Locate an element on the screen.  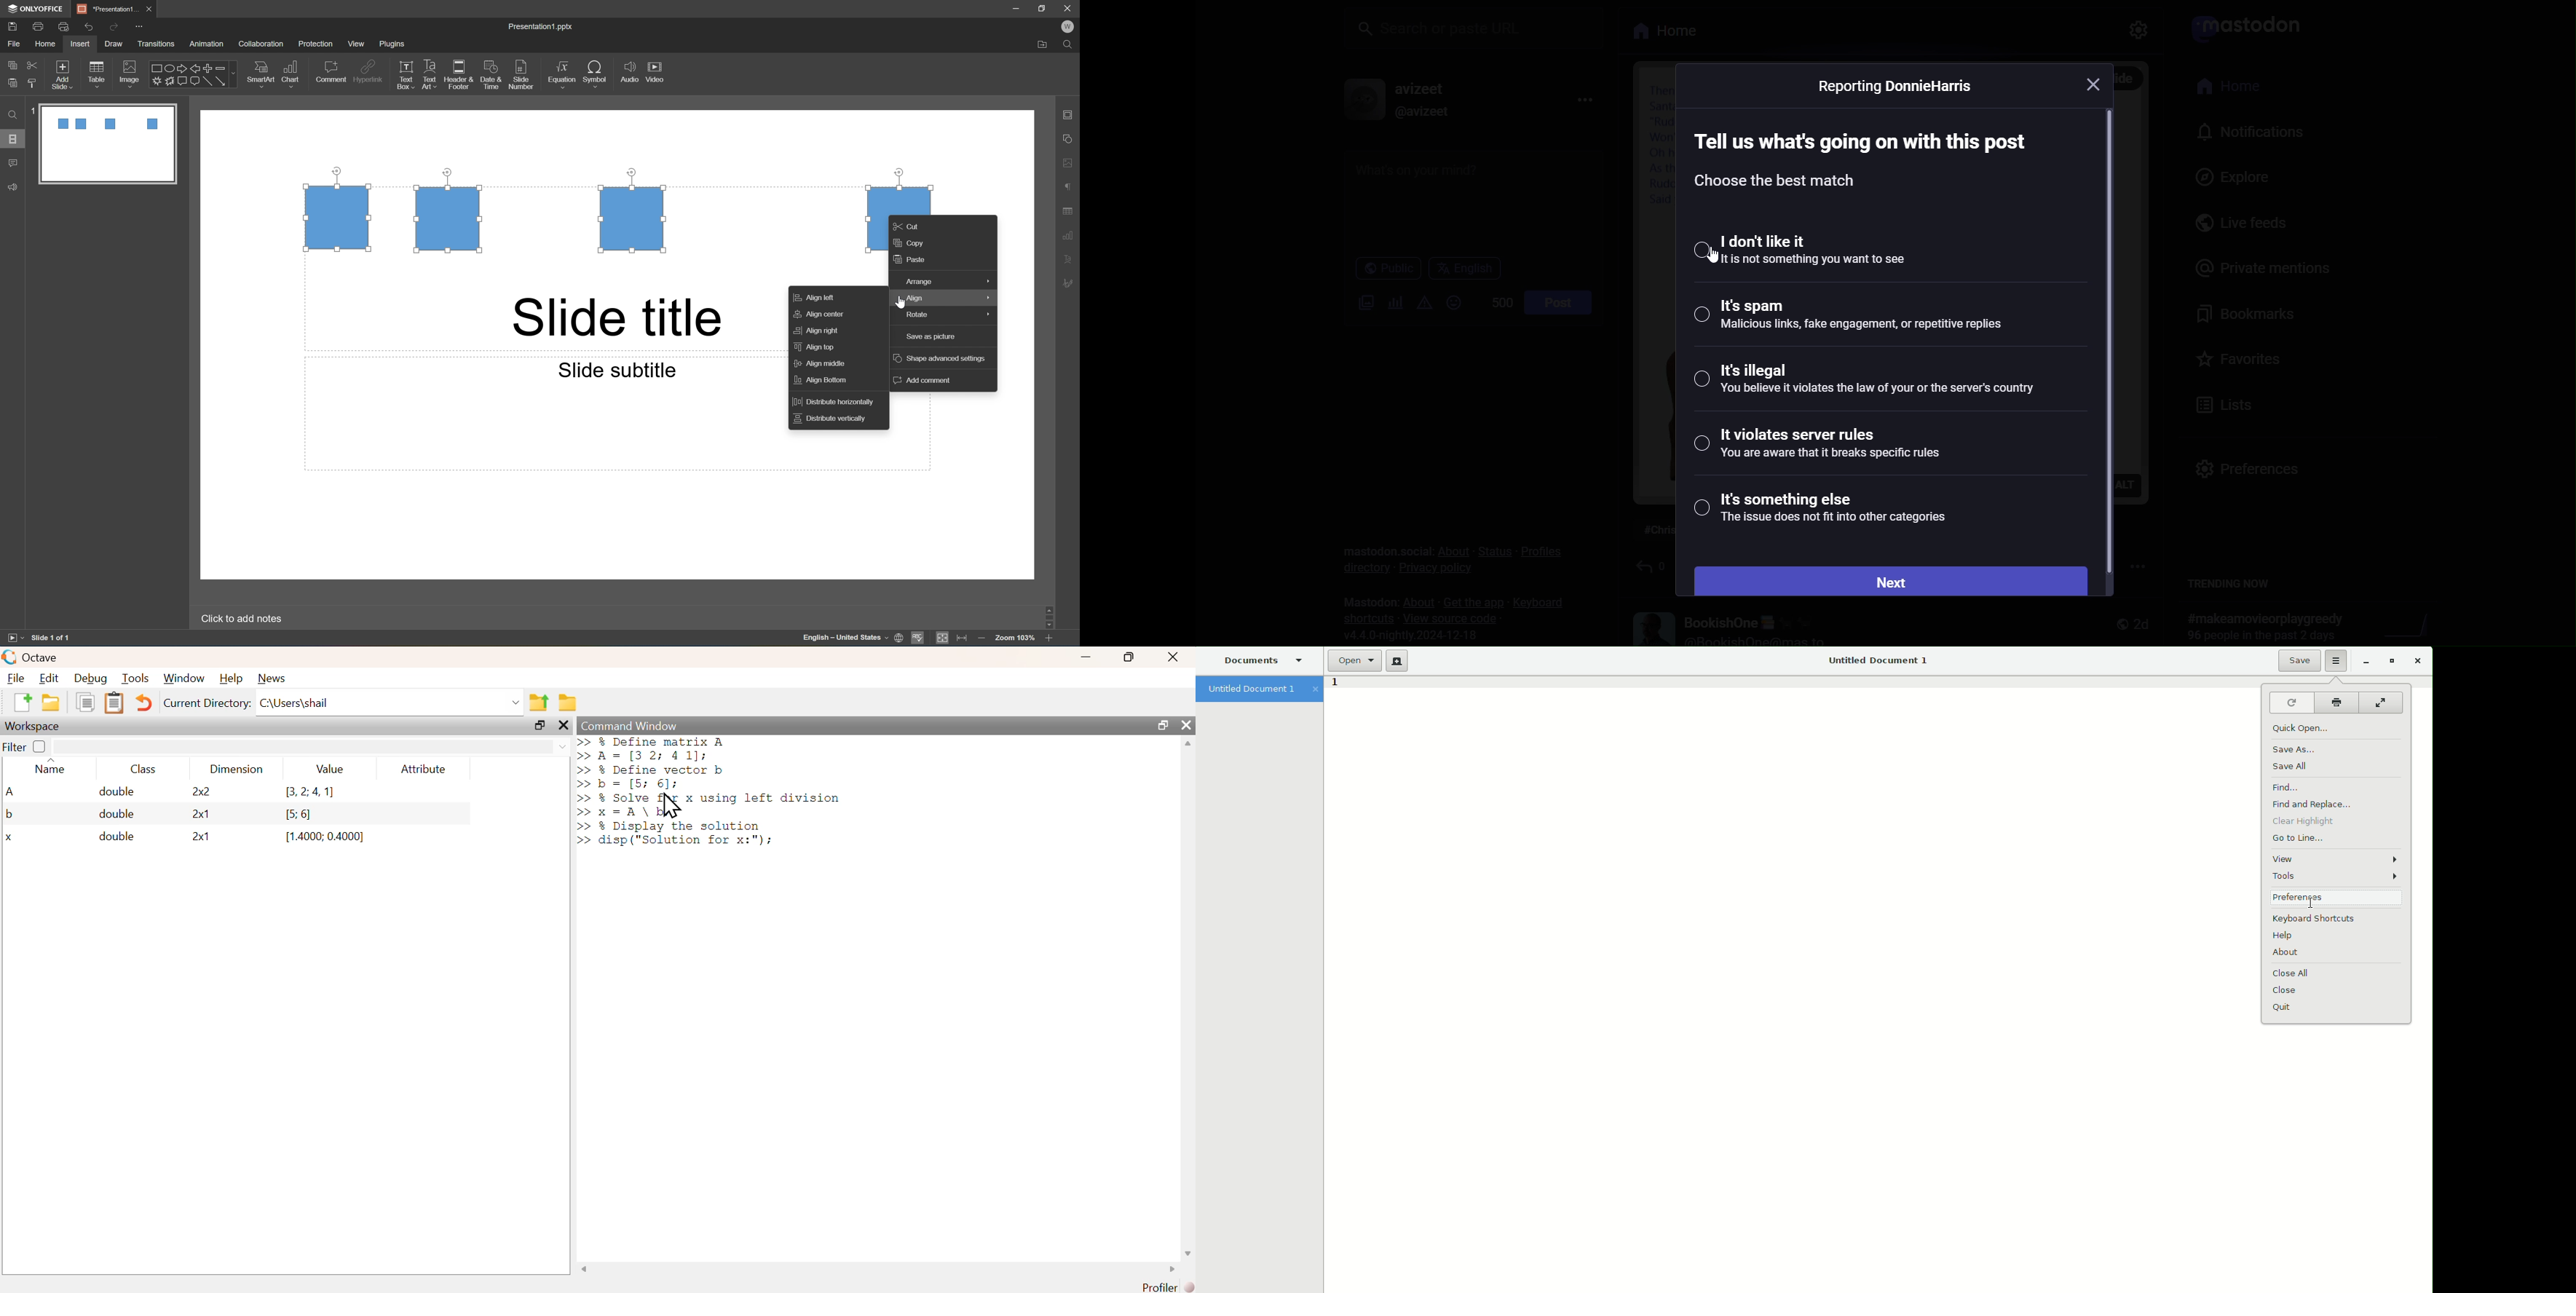
distribute horizontally is located at coordinates (839, 400).